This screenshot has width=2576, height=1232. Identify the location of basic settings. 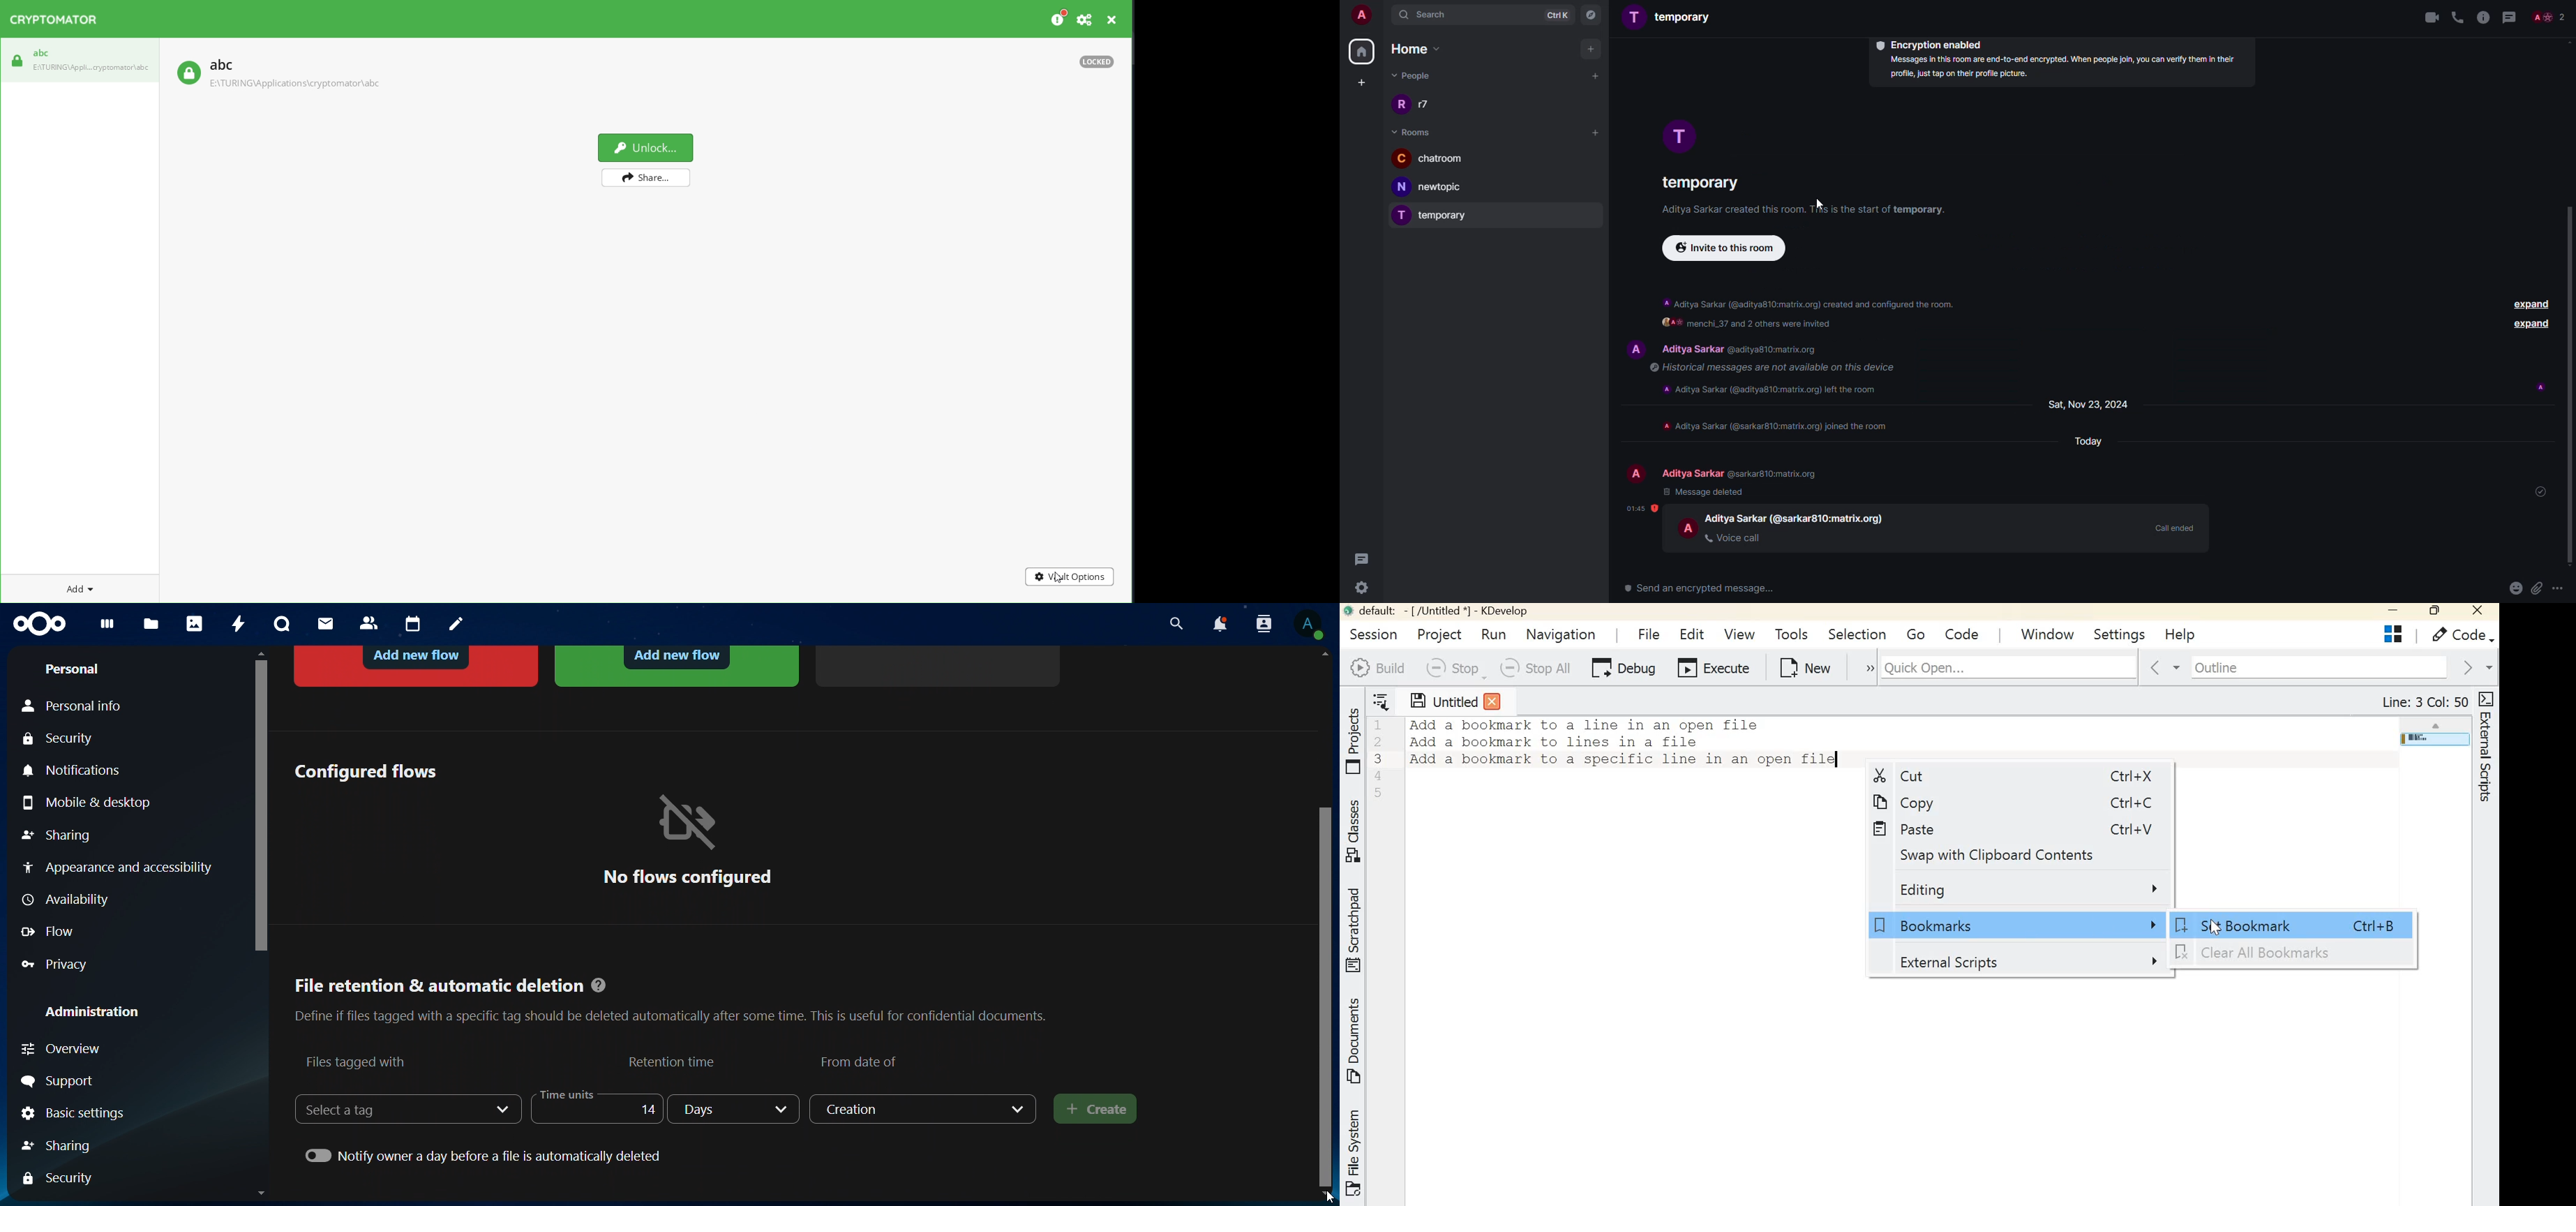
(75, 1115).